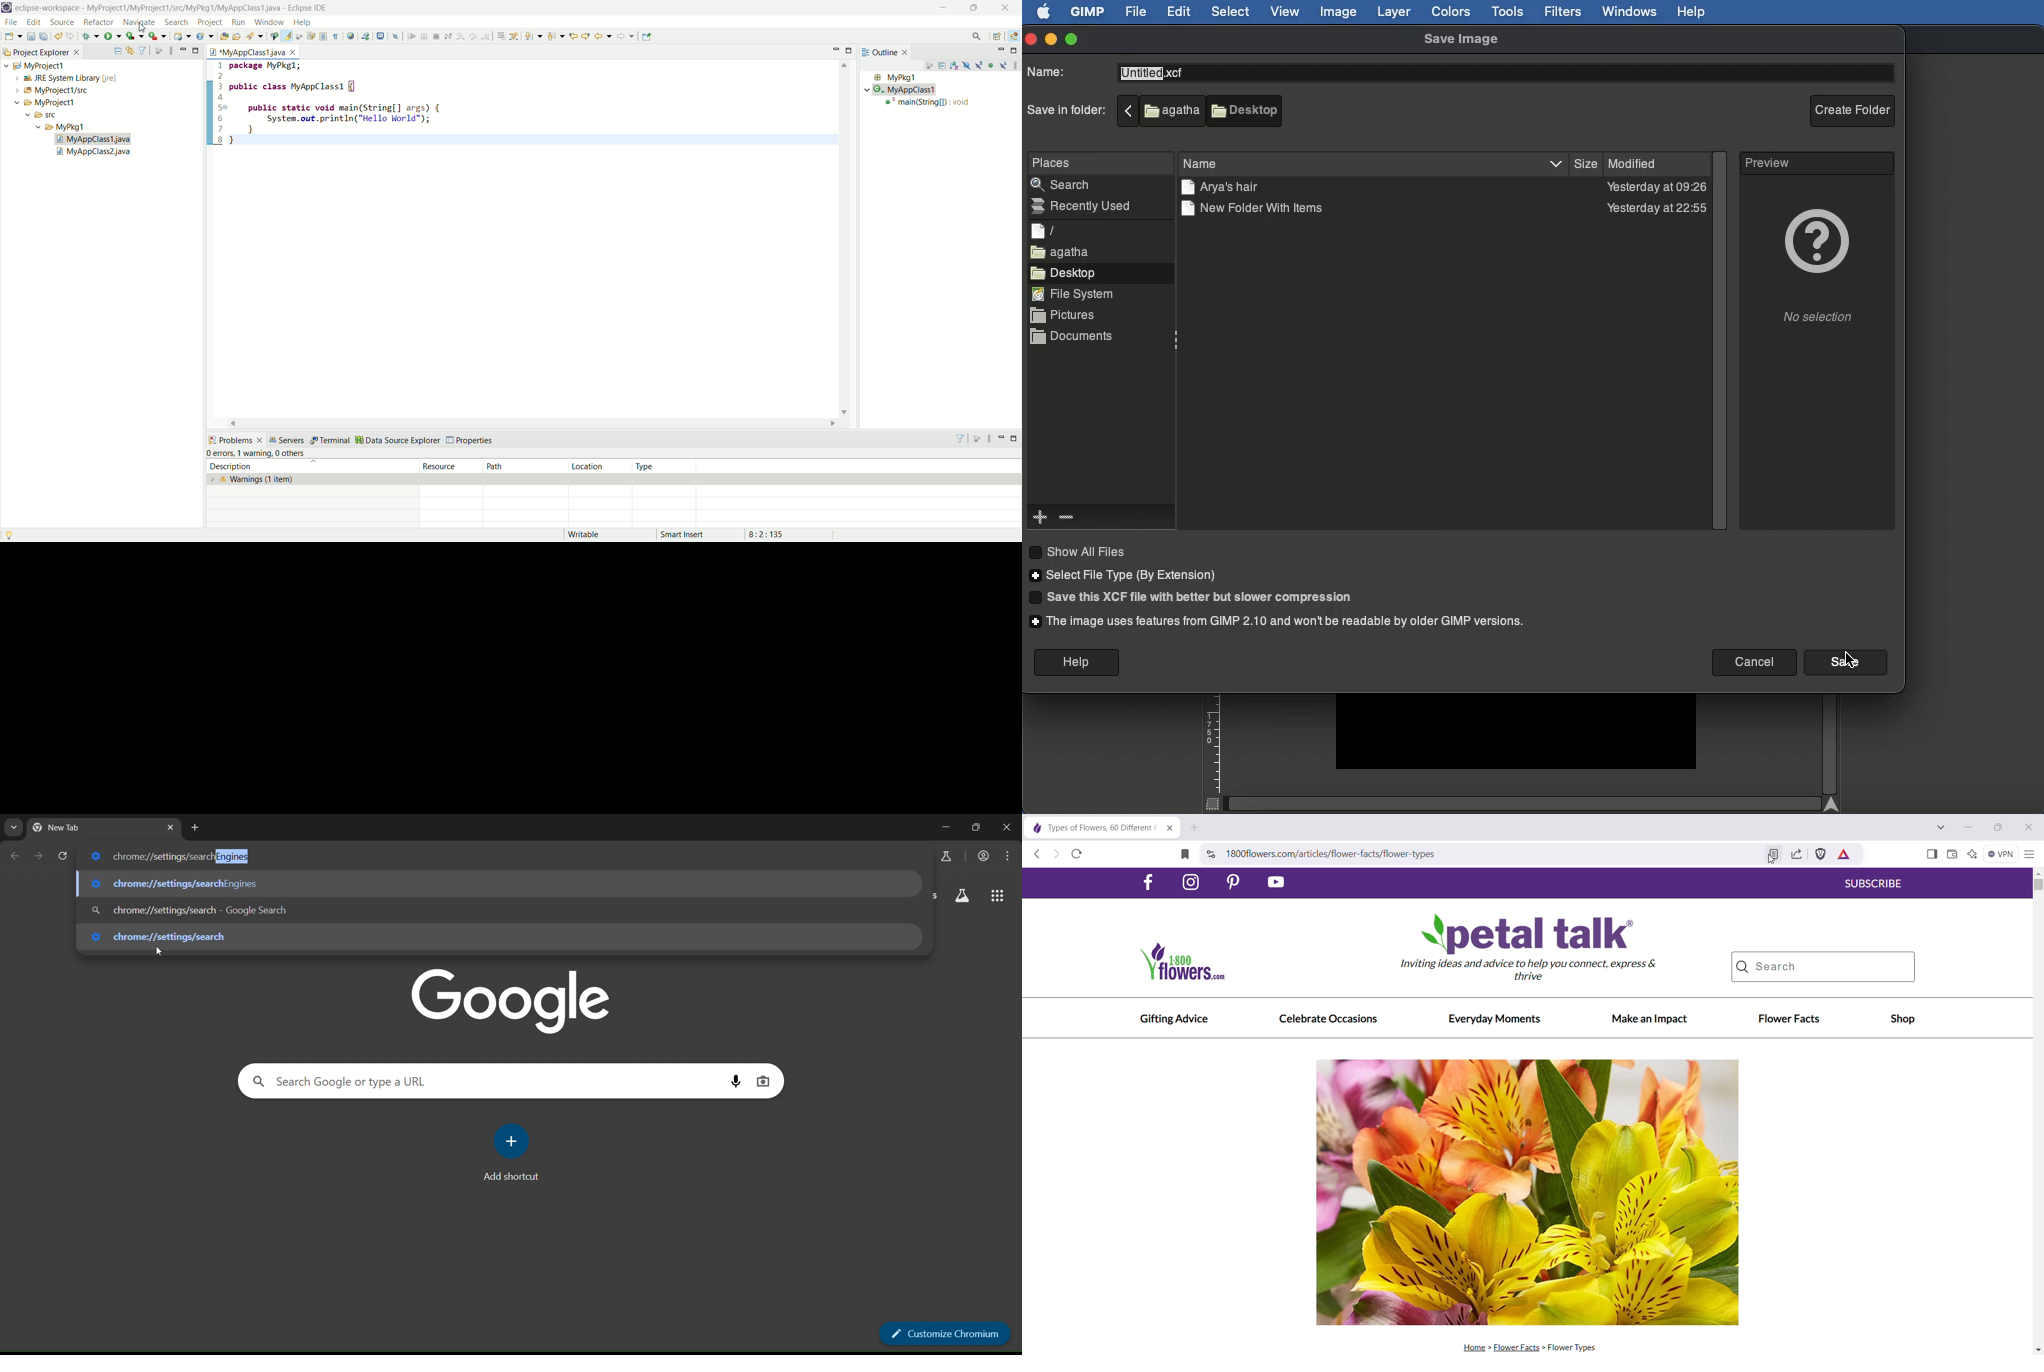 This screenshot has height=1372, width=2044. Describe the element at coordinates (1876, 885) in the screenshot. I see `Subscribe` at that location.